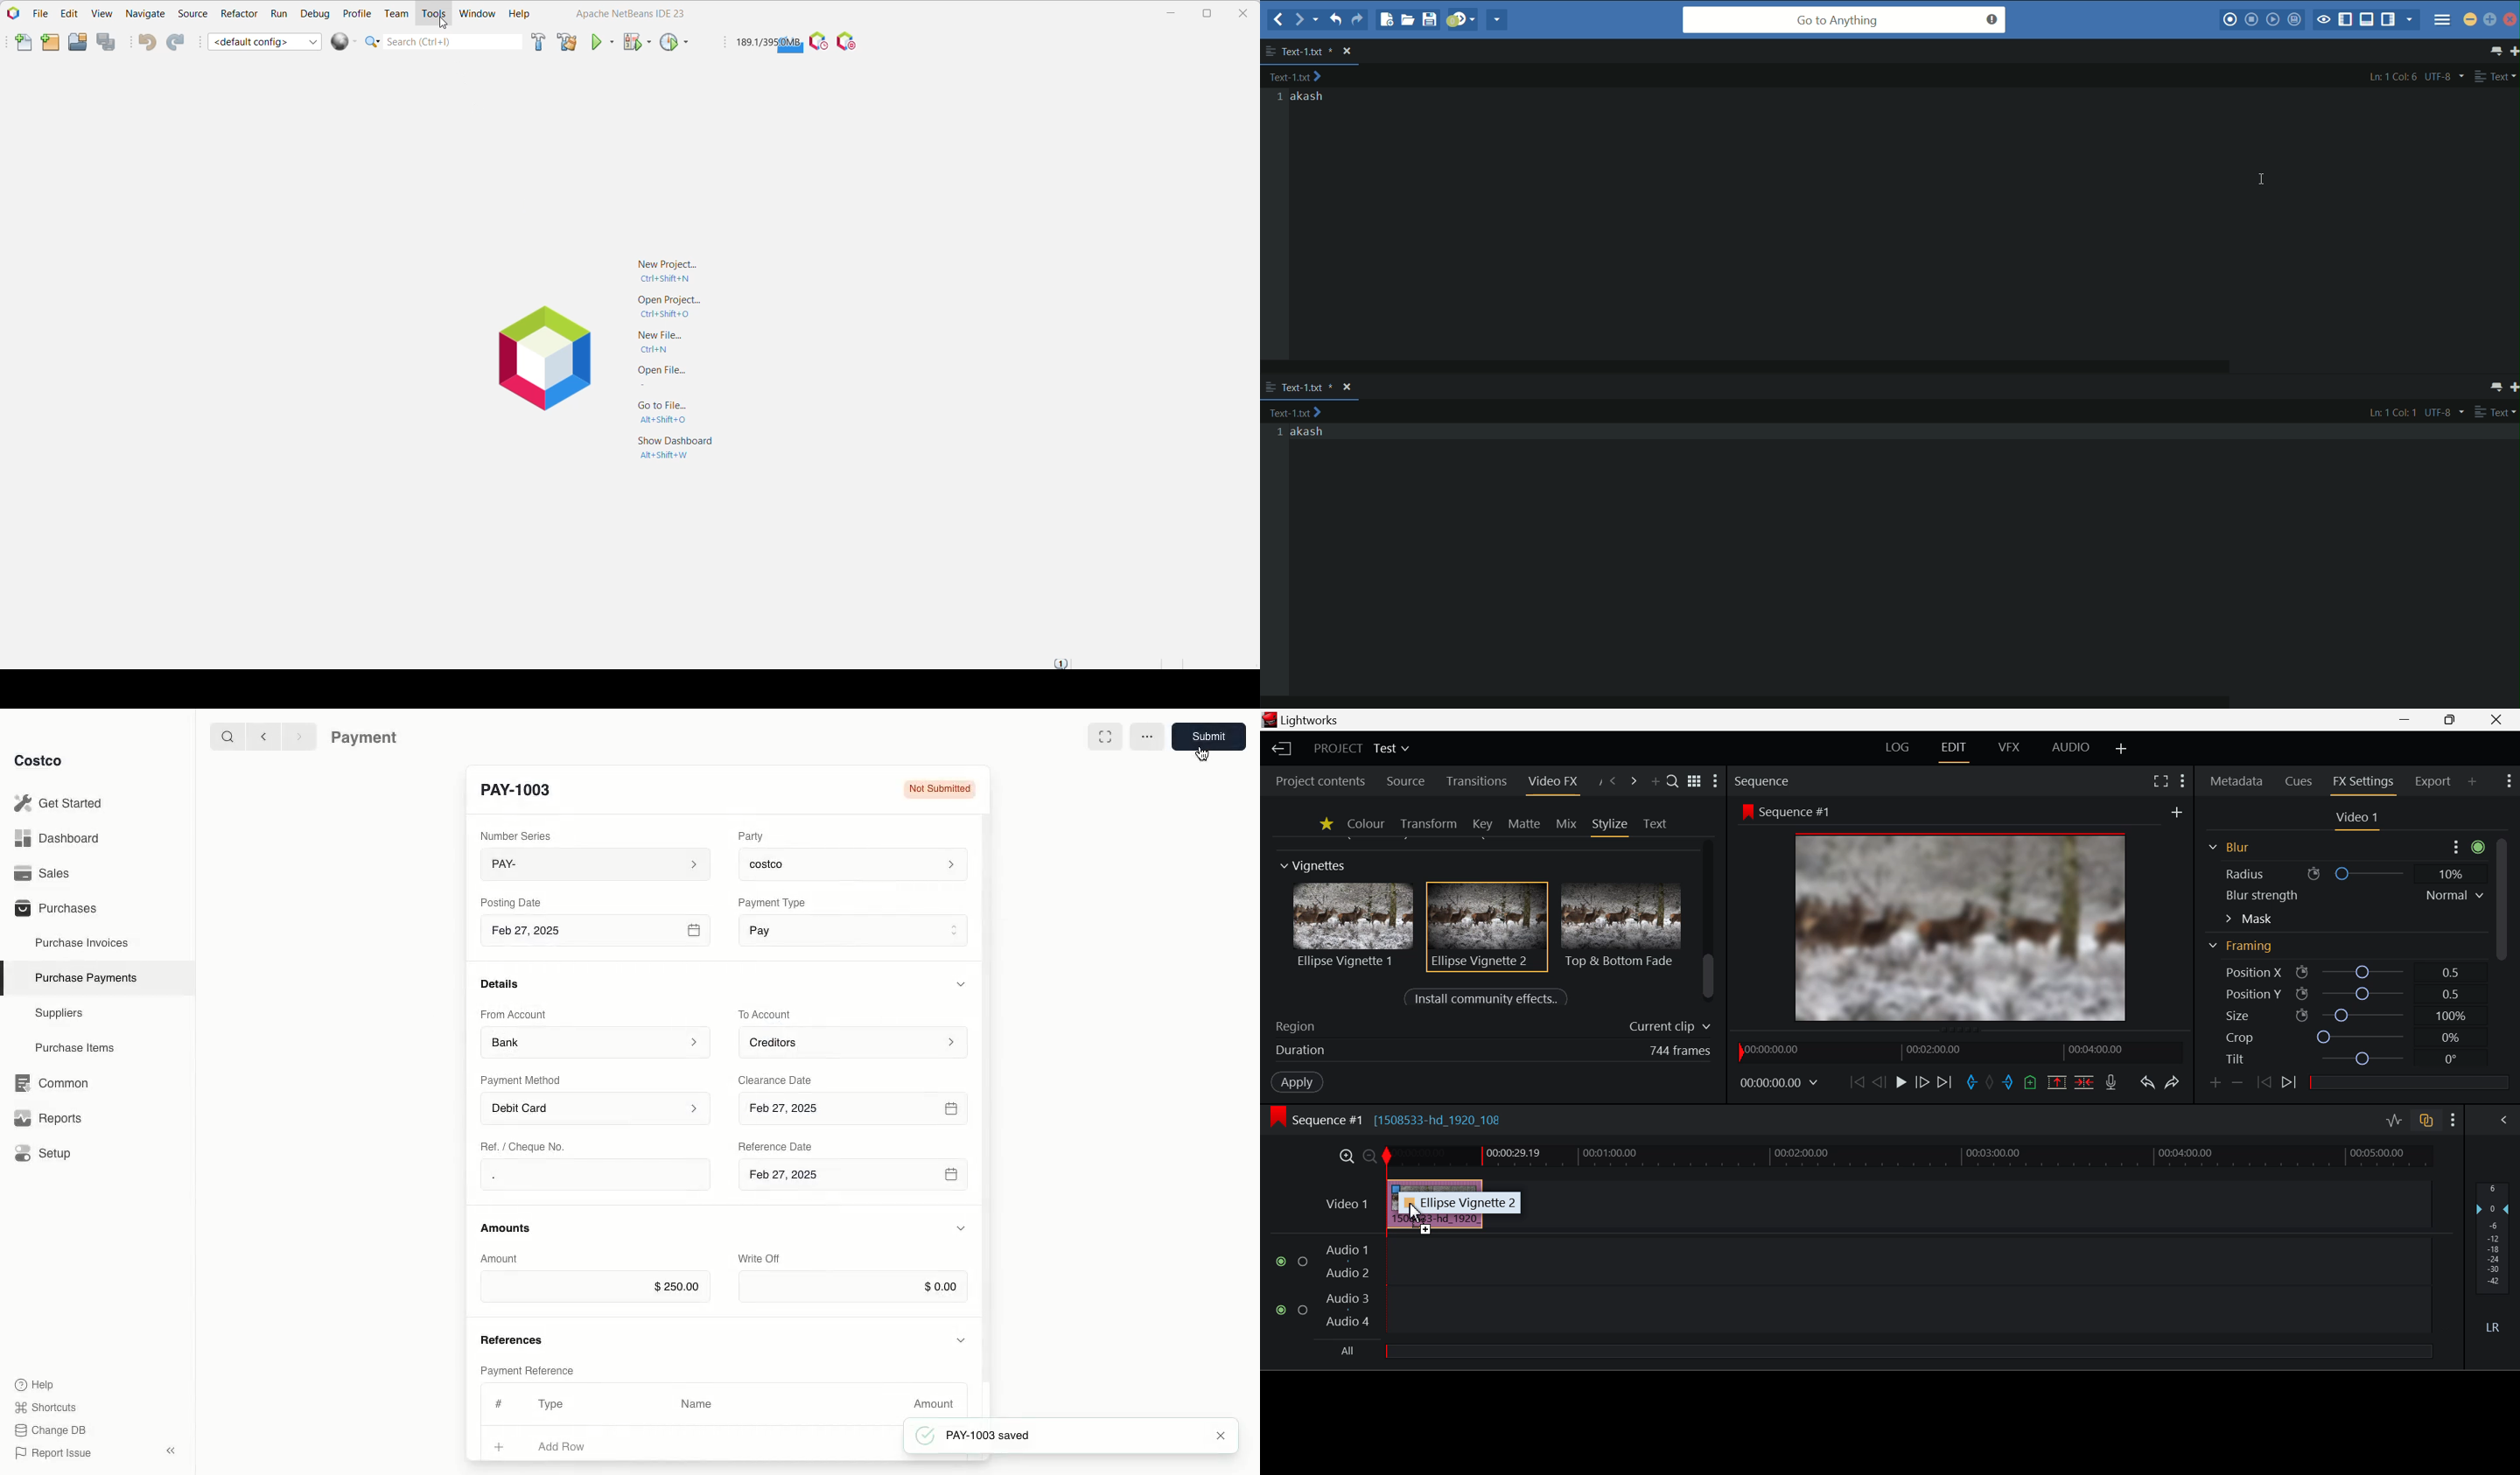  Describe the element at coordinates (1344, 1203) in the screenshot. I see `Video Layer` at that location.